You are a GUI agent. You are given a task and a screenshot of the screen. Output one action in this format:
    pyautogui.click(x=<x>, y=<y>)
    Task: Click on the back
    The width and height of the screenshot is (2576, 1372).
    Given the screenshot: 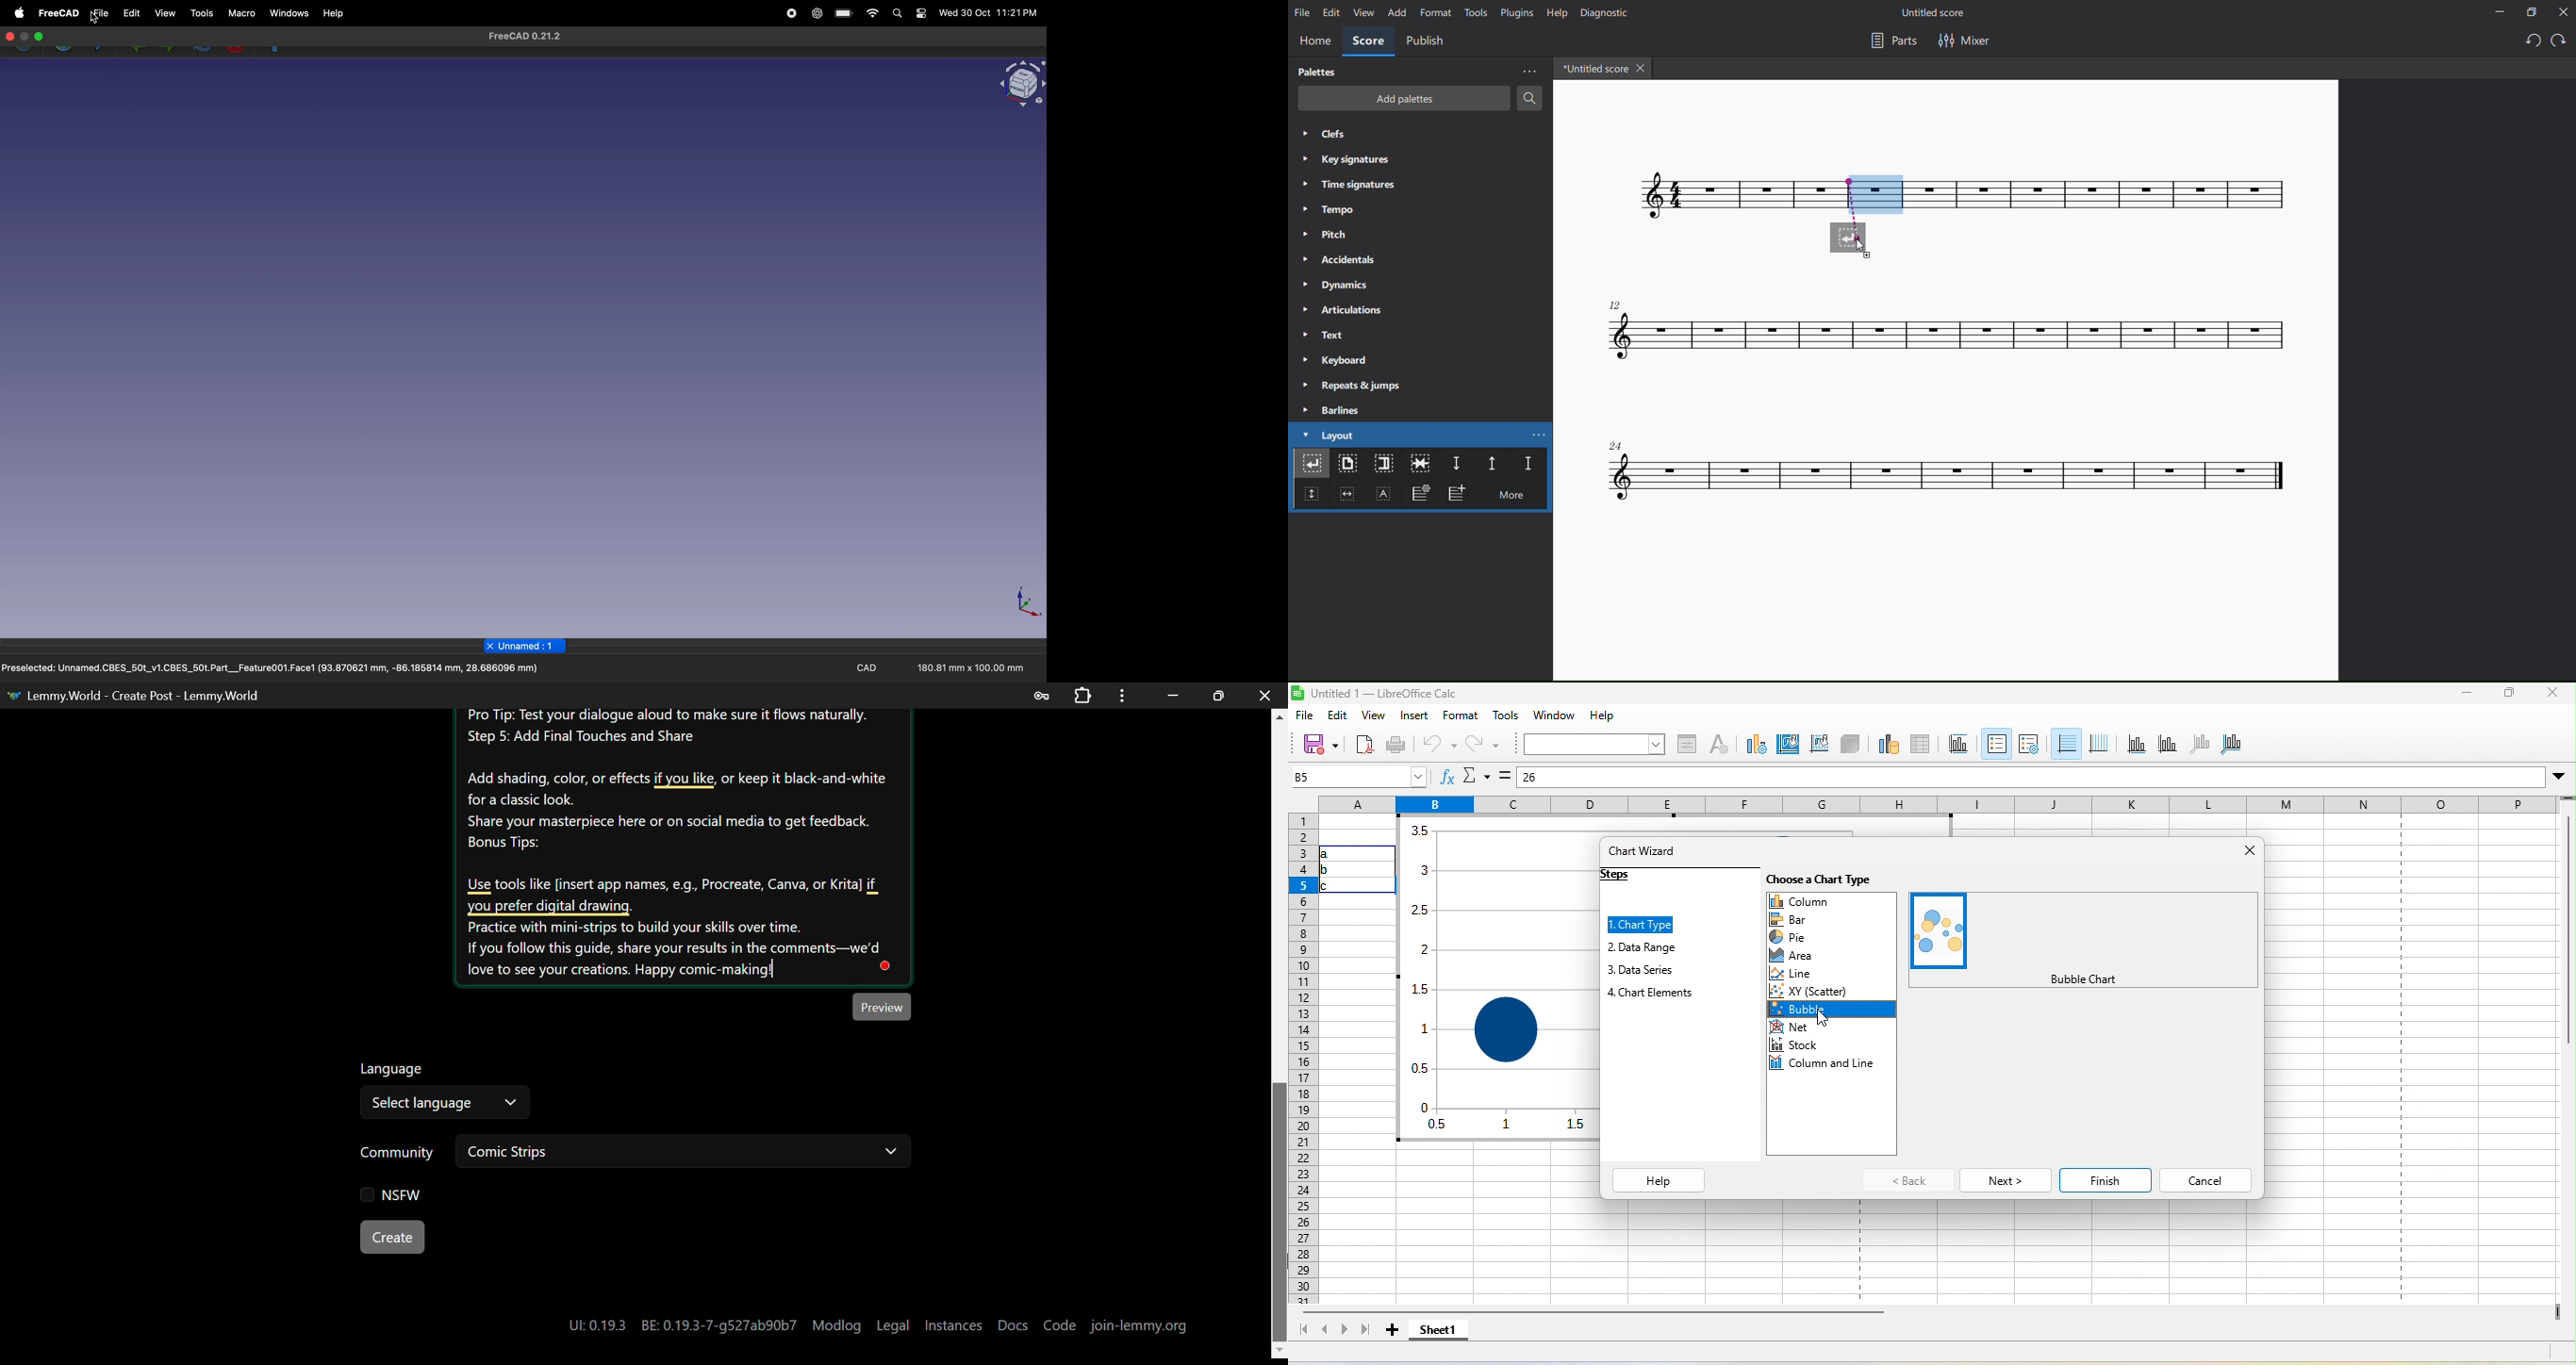 What is the action you would take?
    pyautogui.click(x=1907, y=1180)
    